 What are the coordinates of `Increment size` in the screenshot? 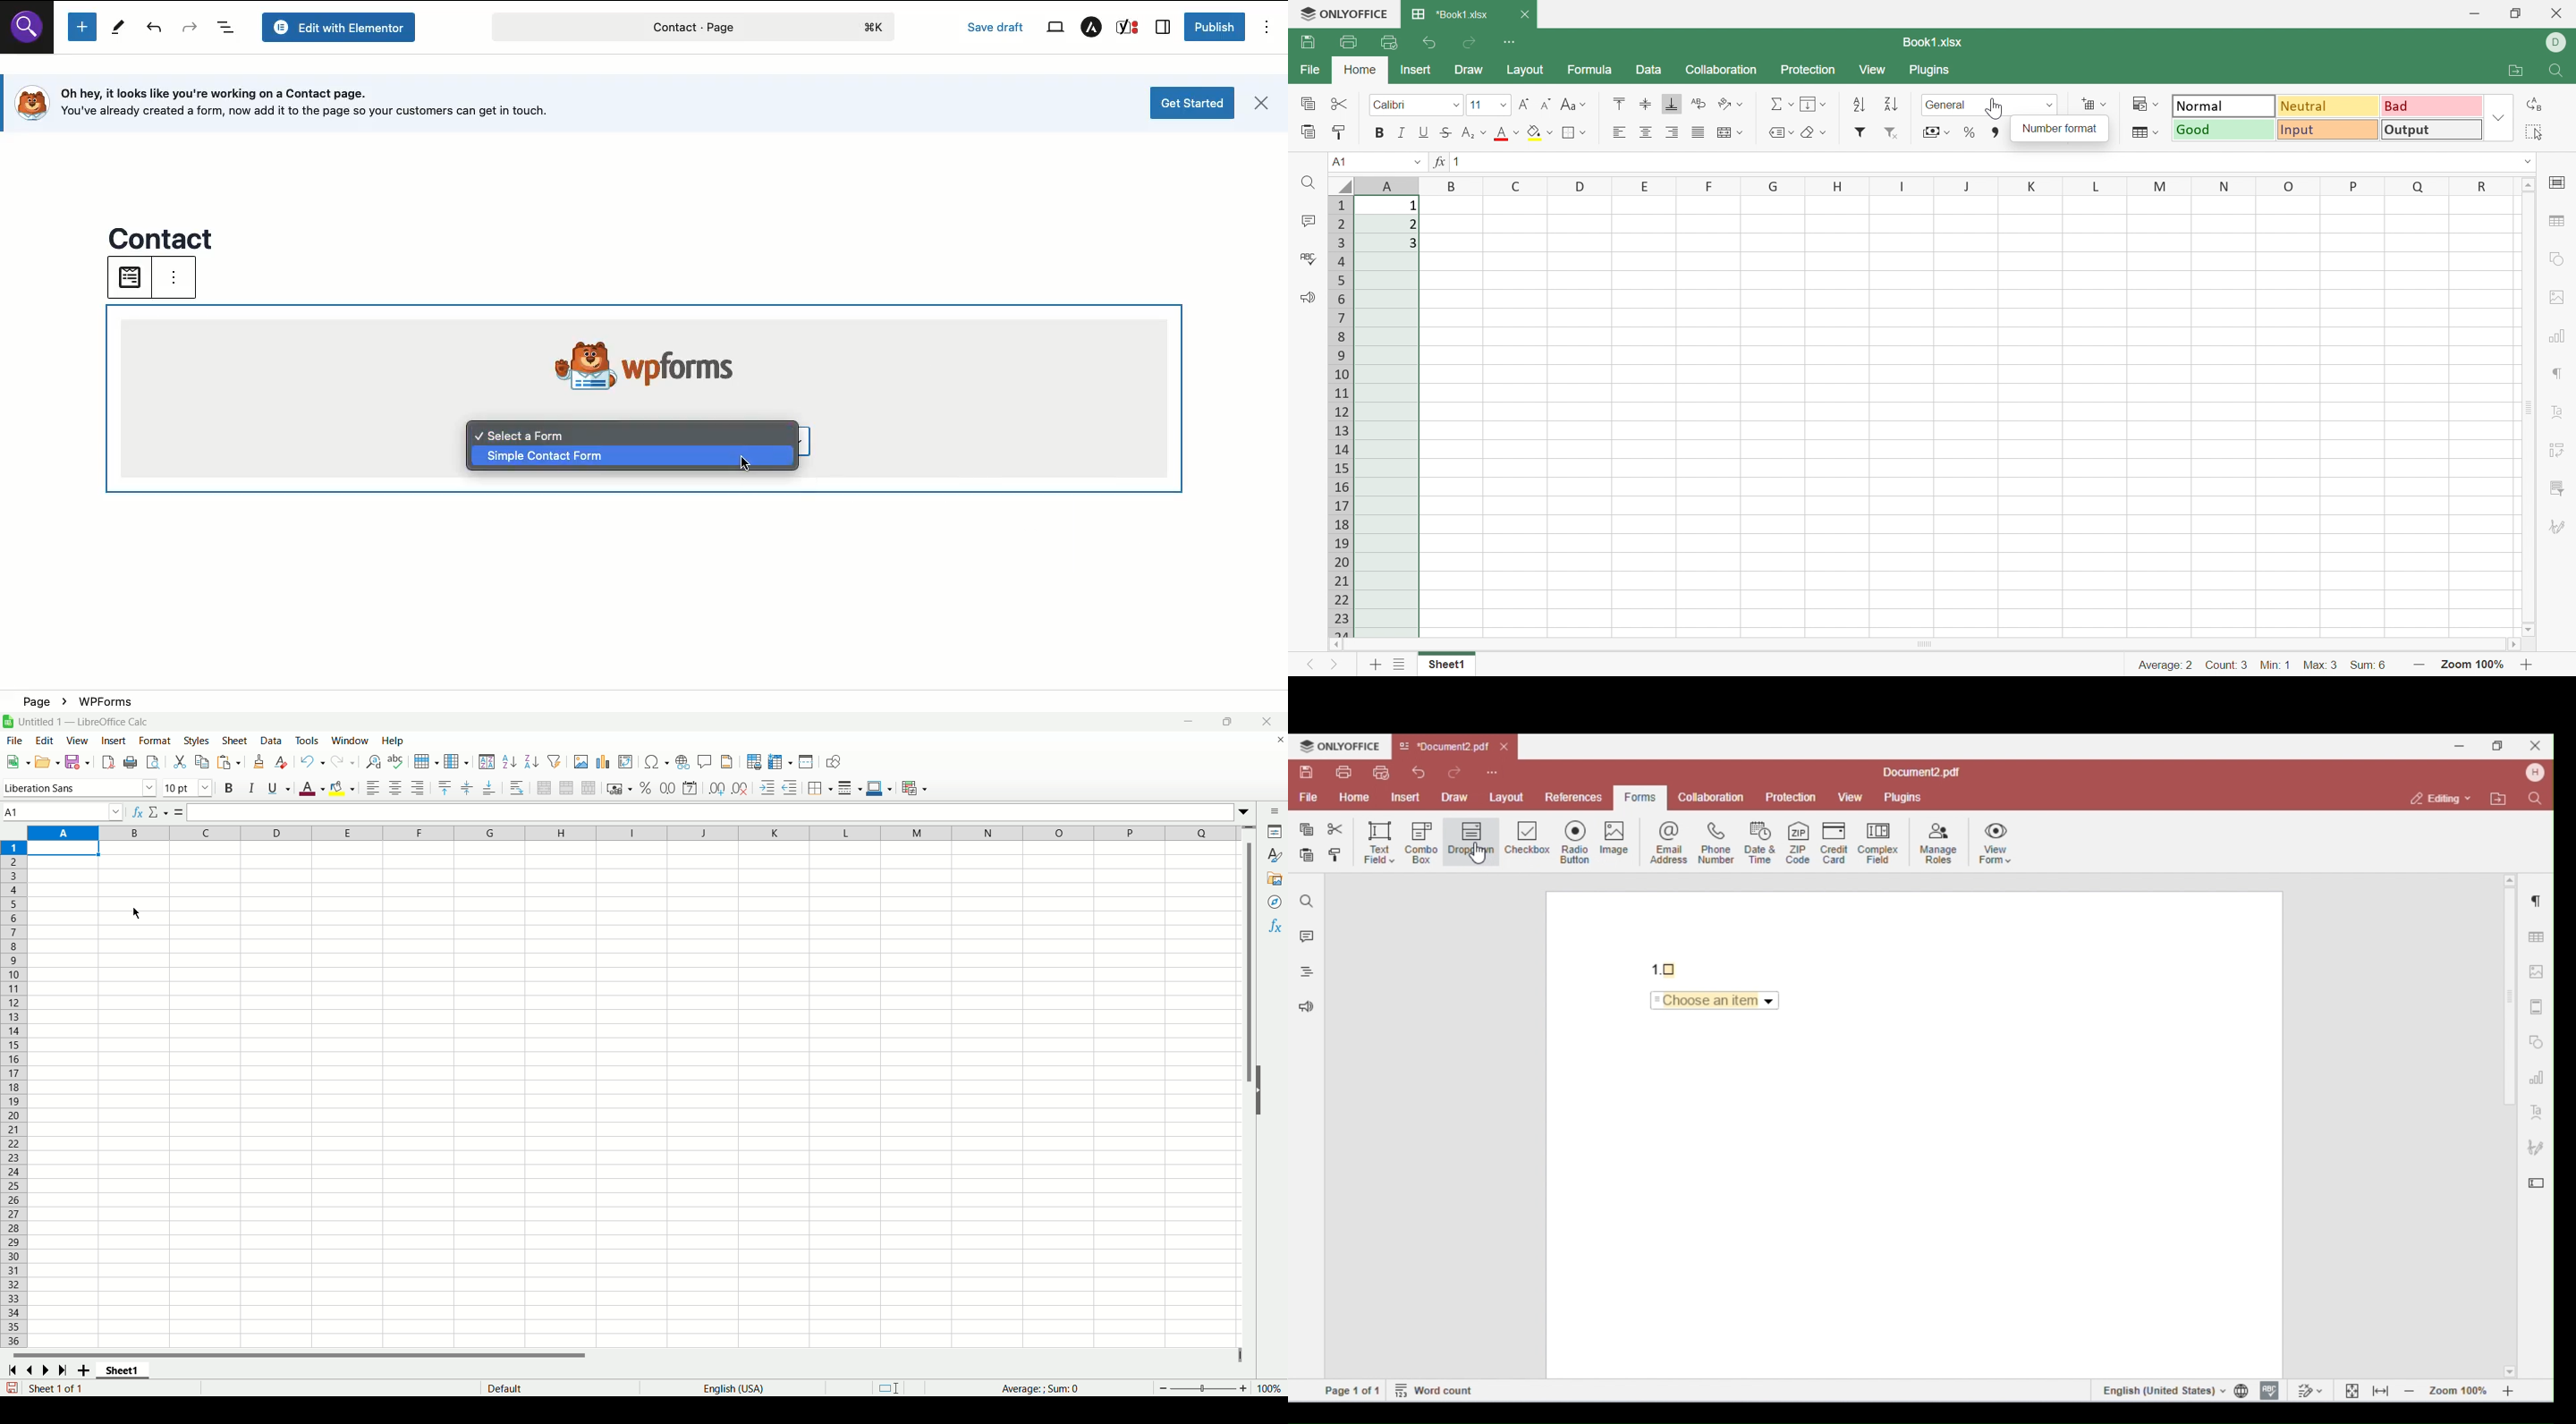 It's located at (1548, 103).